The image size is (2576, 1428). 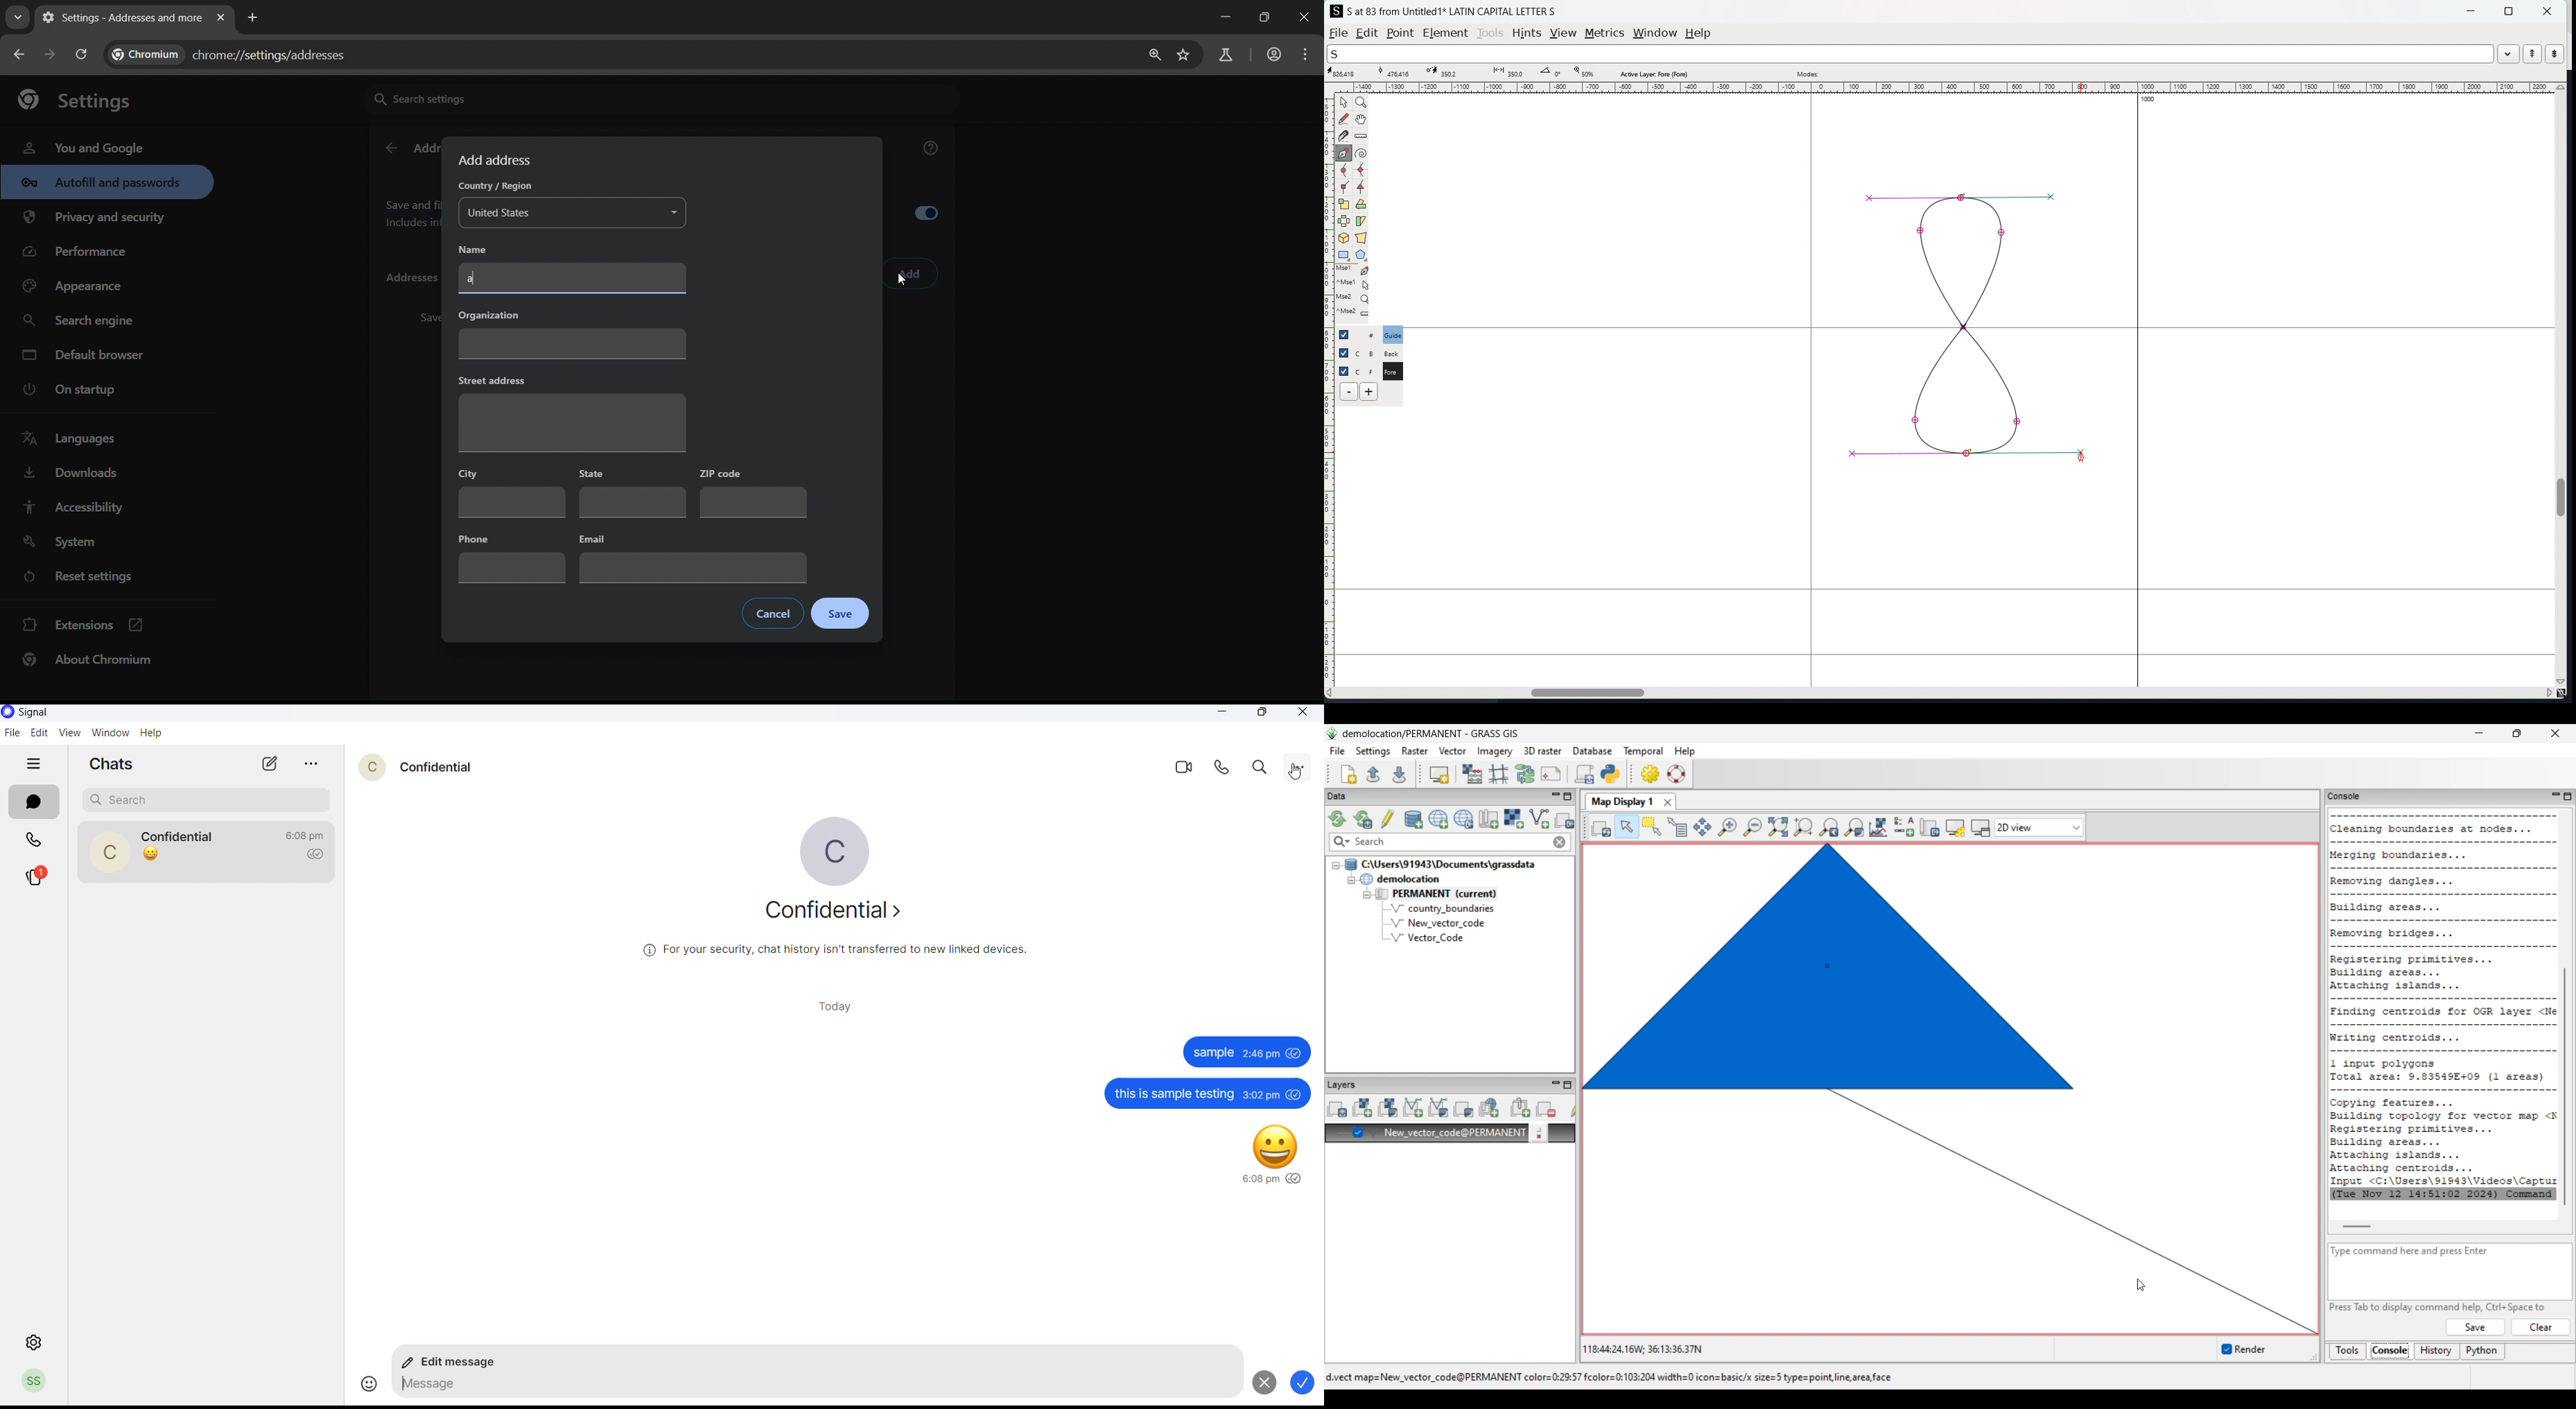 I want to click on menu, so click(x=1309, y=54).